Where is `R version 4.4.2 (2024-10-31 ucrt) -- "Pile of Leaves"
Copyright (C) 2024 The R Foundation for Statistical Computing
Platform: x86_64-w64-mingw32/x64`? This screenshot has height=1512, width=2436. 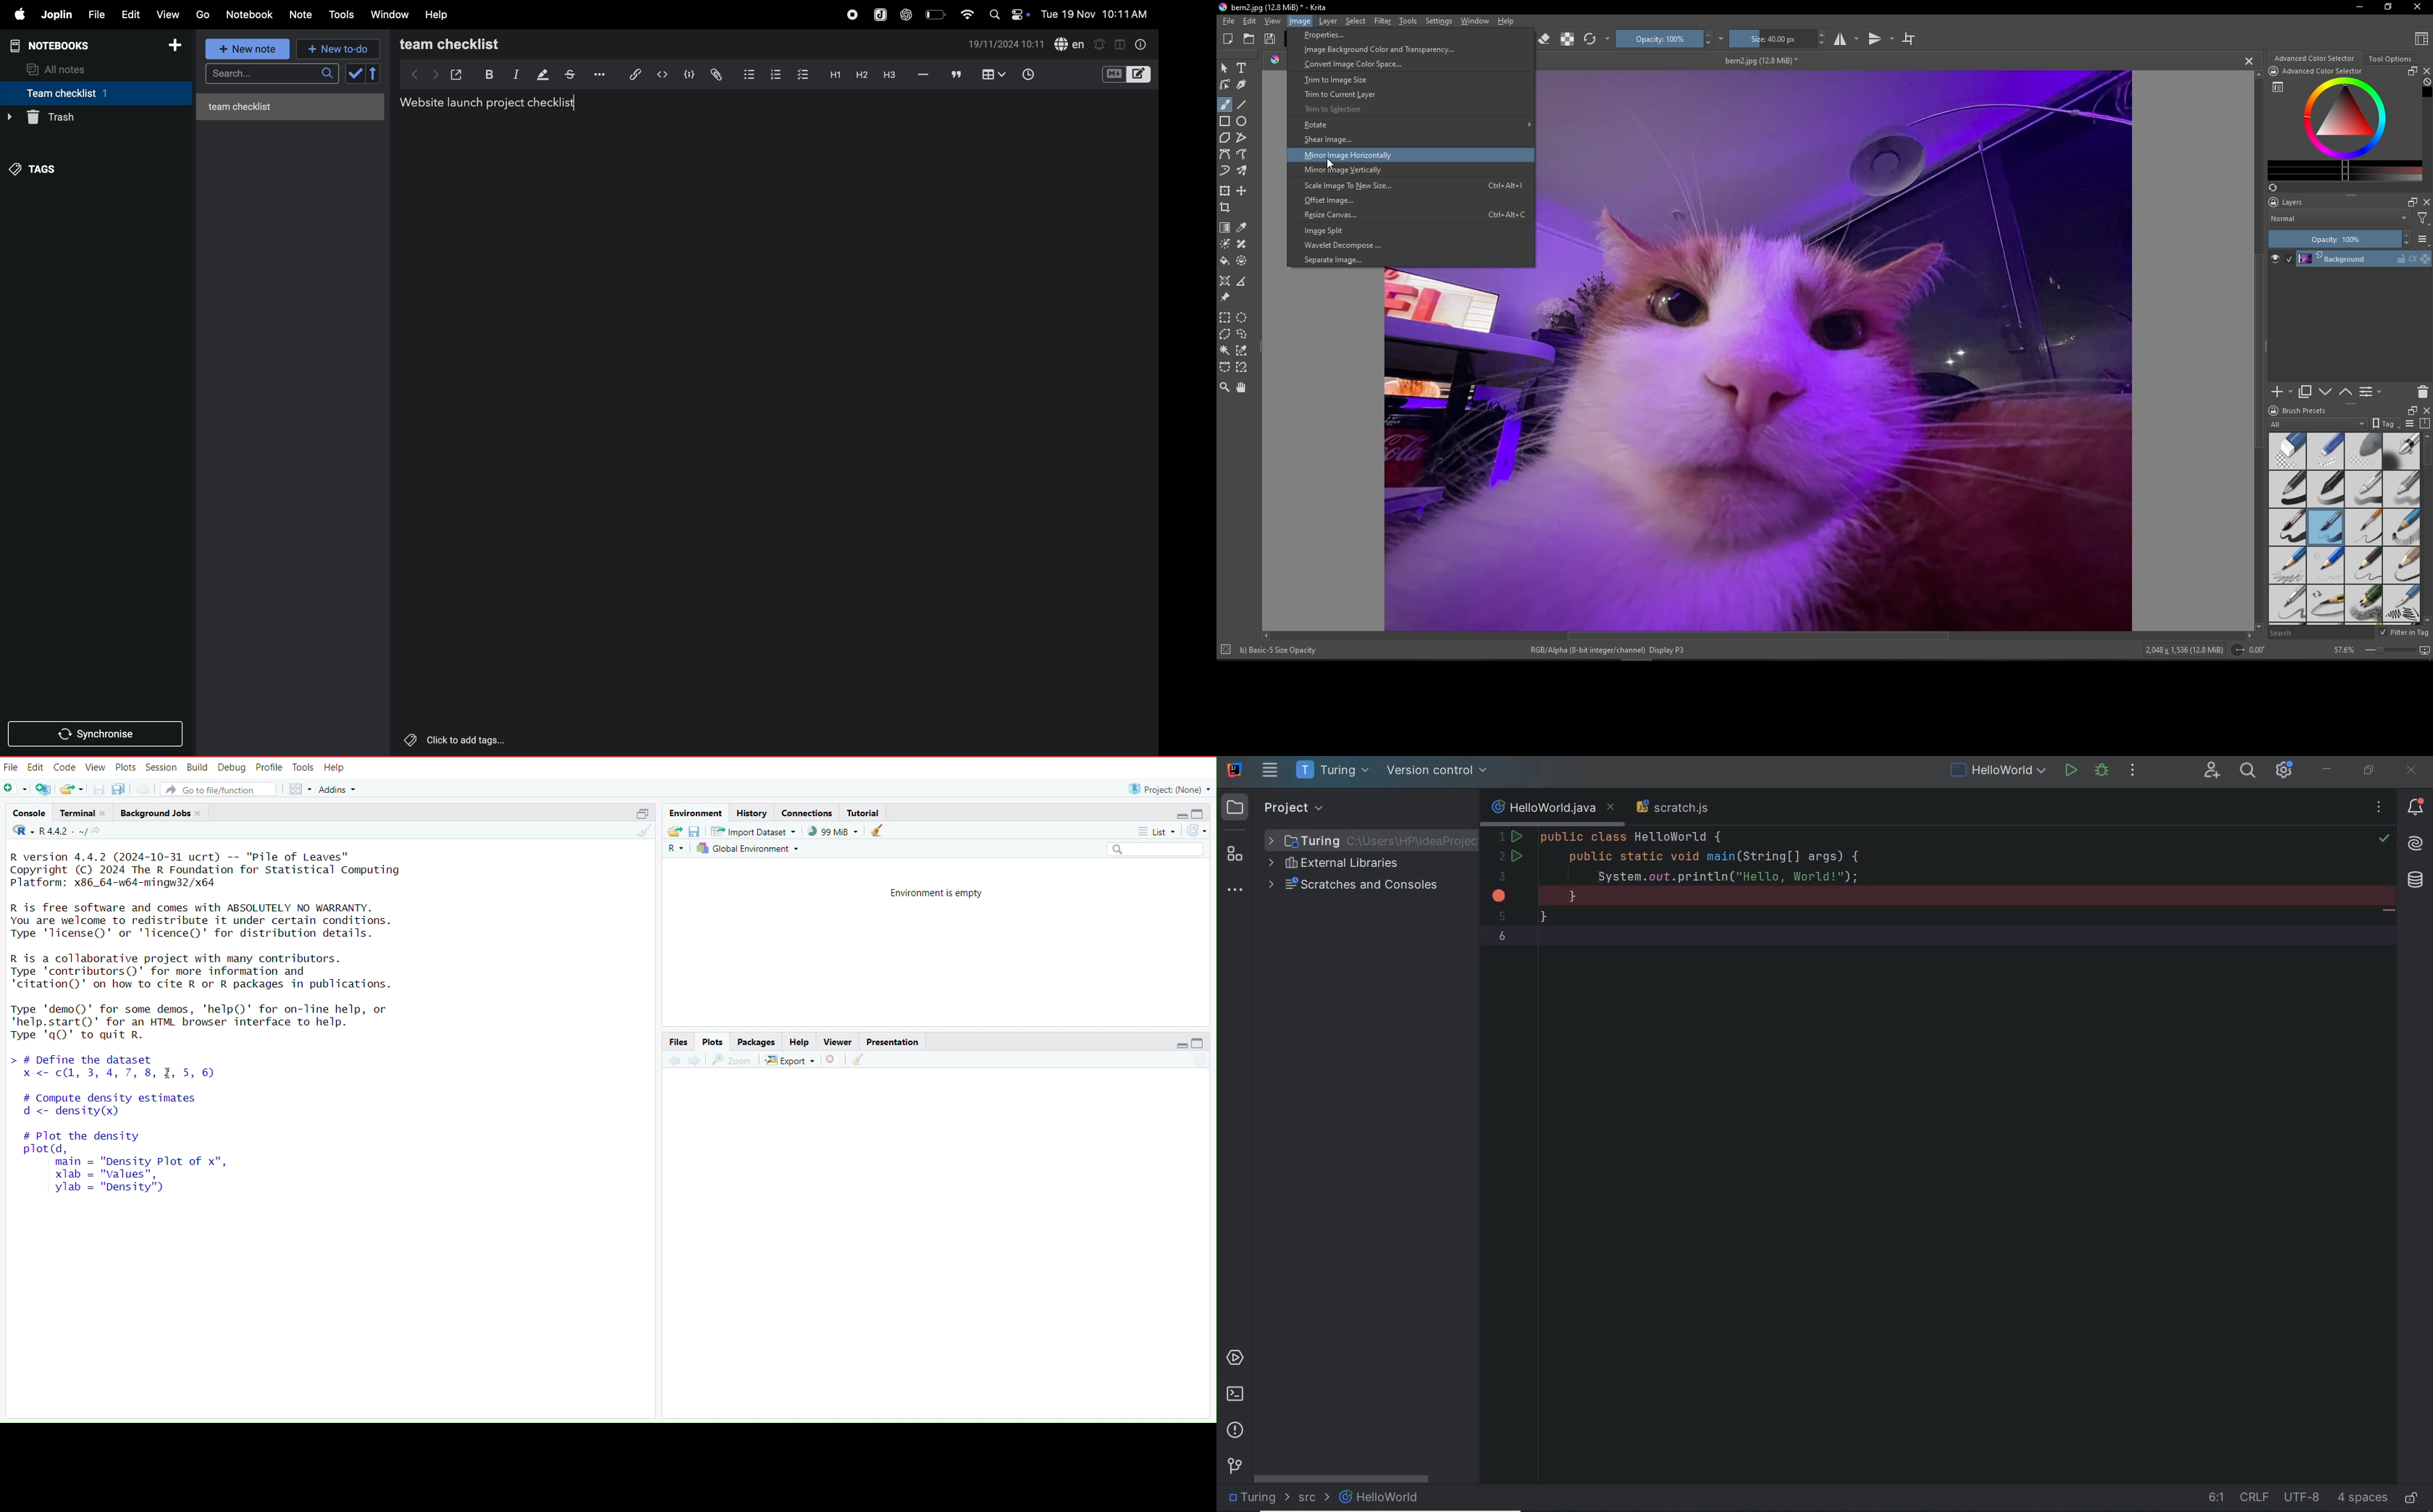 R version 4.4.2 (2024-10-31 ucrt) -- "Pile of Leaves"
Copyright (C) 2024 The R Foundation for Statistical Computing
Platform: x86_64-w64-mingw32/x64 is located at coordinates (208, 869).